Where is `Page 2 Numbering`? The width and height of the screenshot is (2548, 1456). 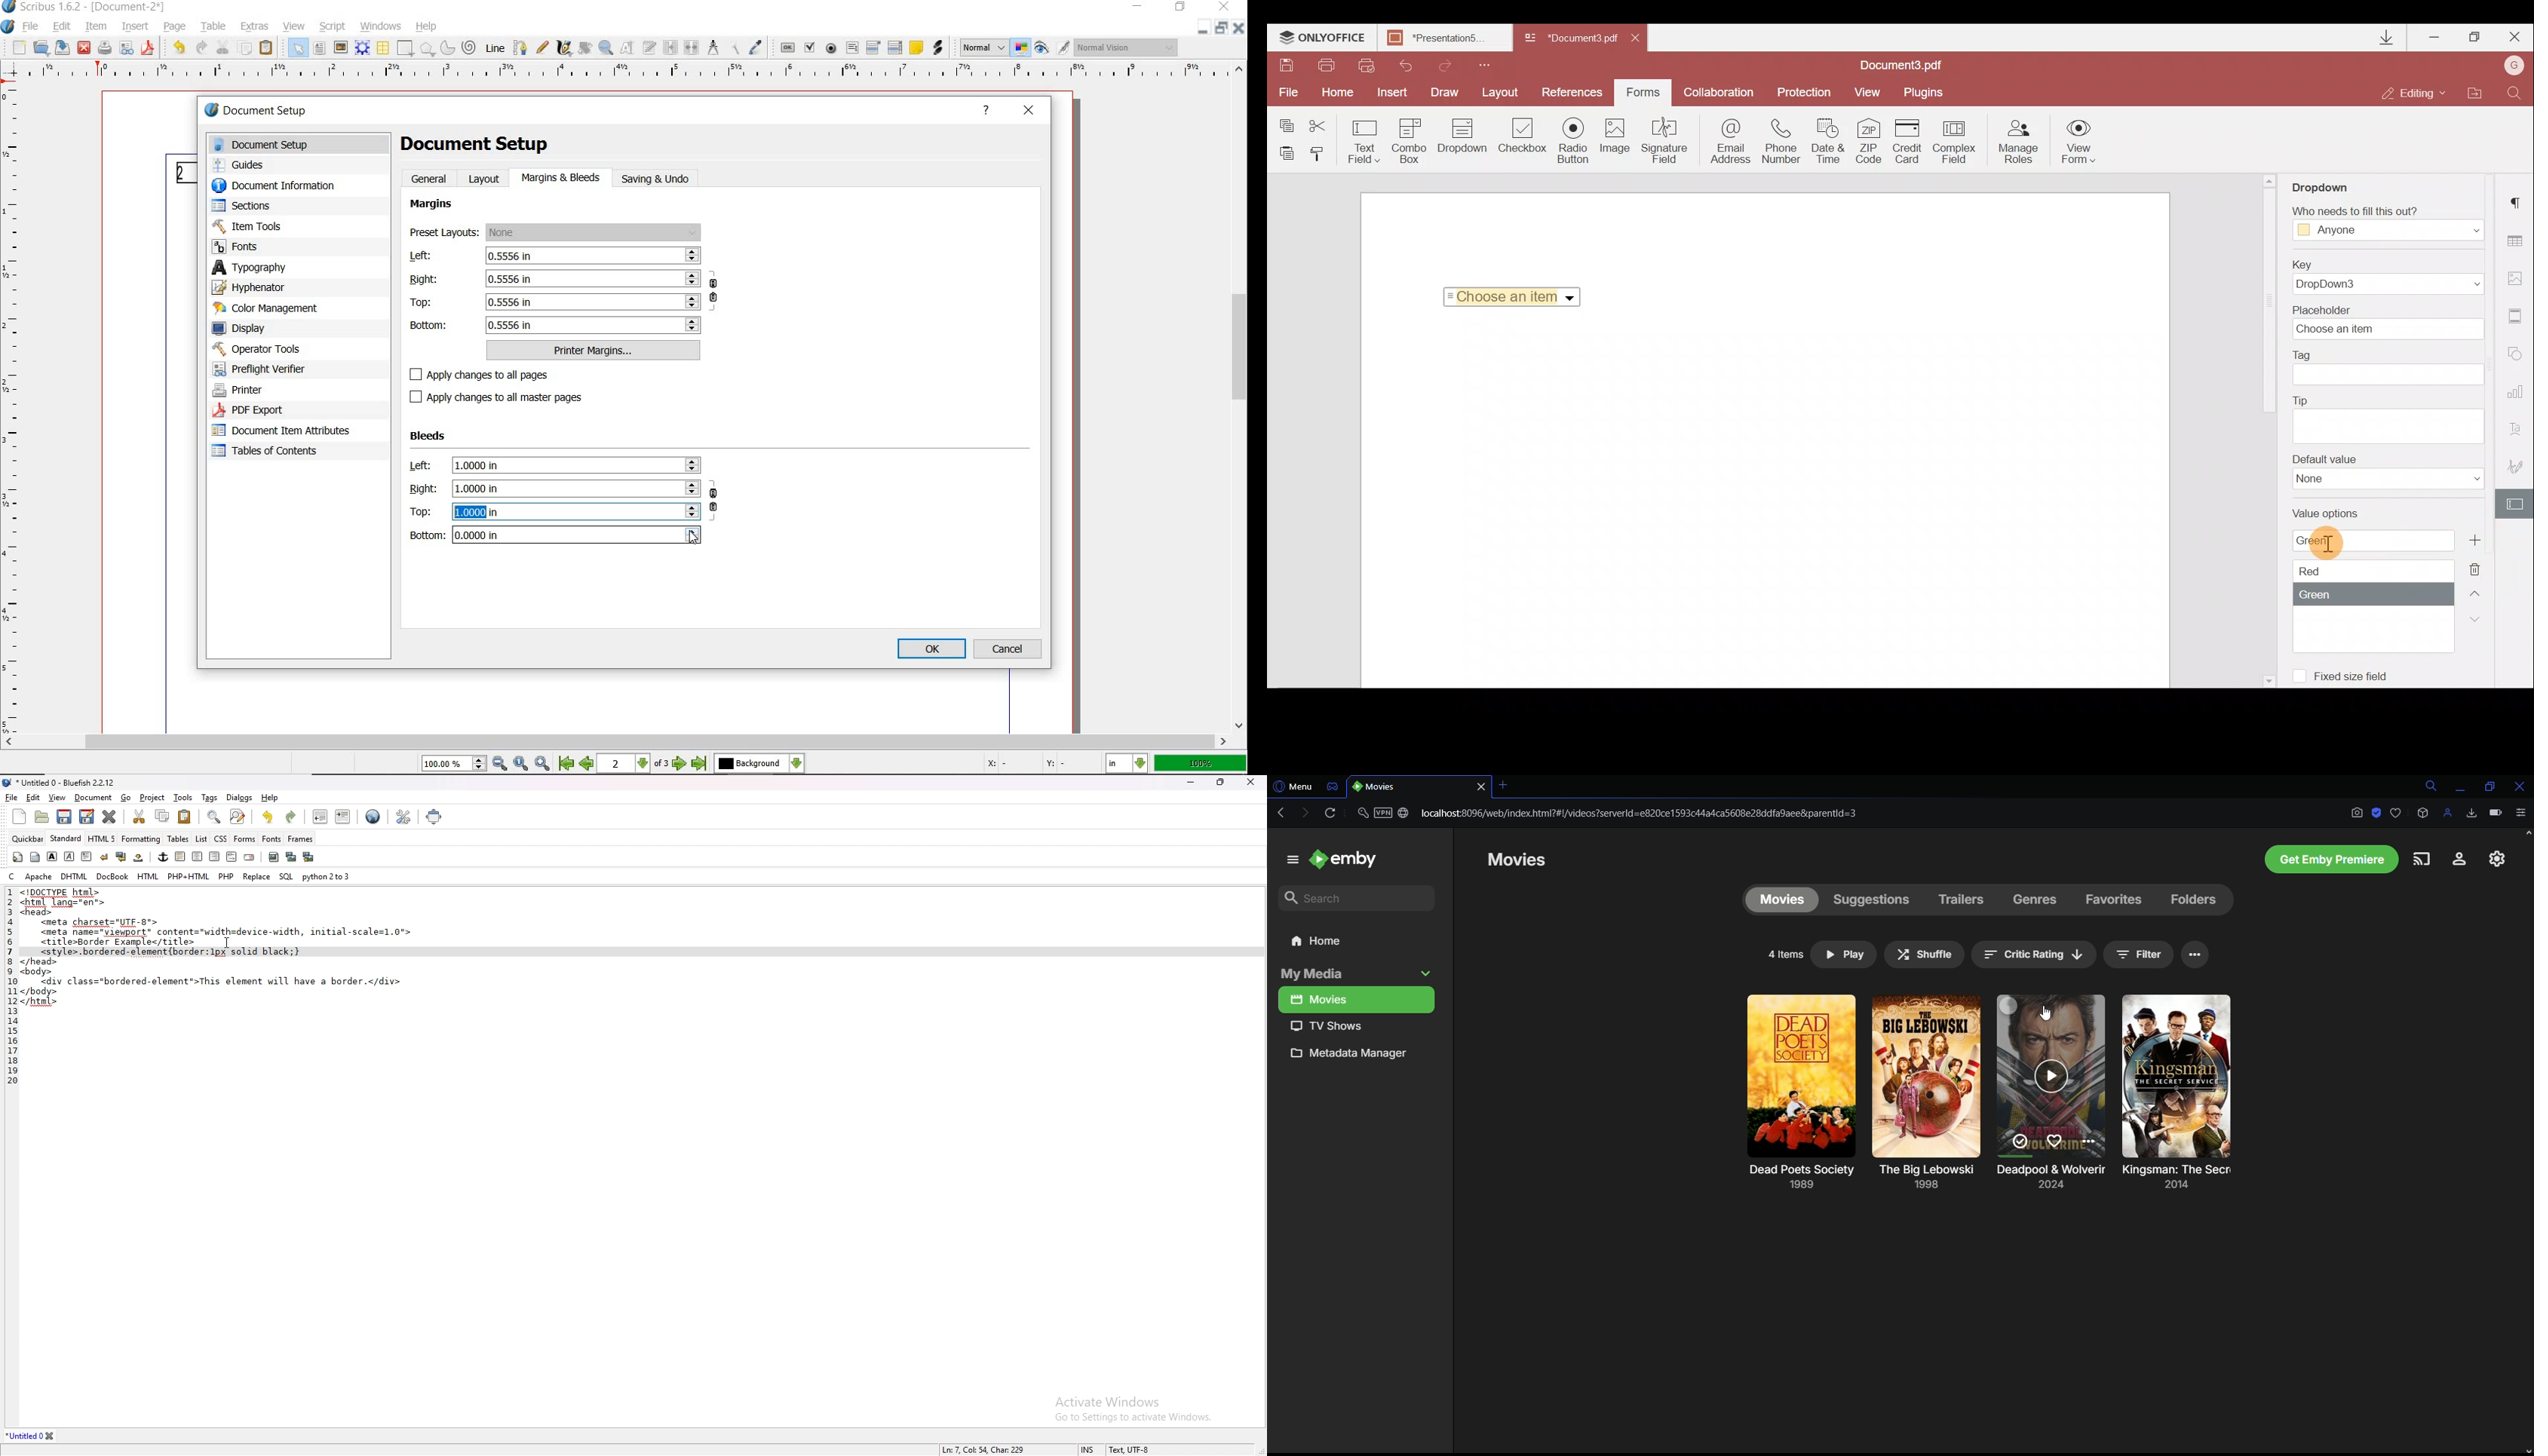
Page 2 Numbering is located at coordinates (184, 173).